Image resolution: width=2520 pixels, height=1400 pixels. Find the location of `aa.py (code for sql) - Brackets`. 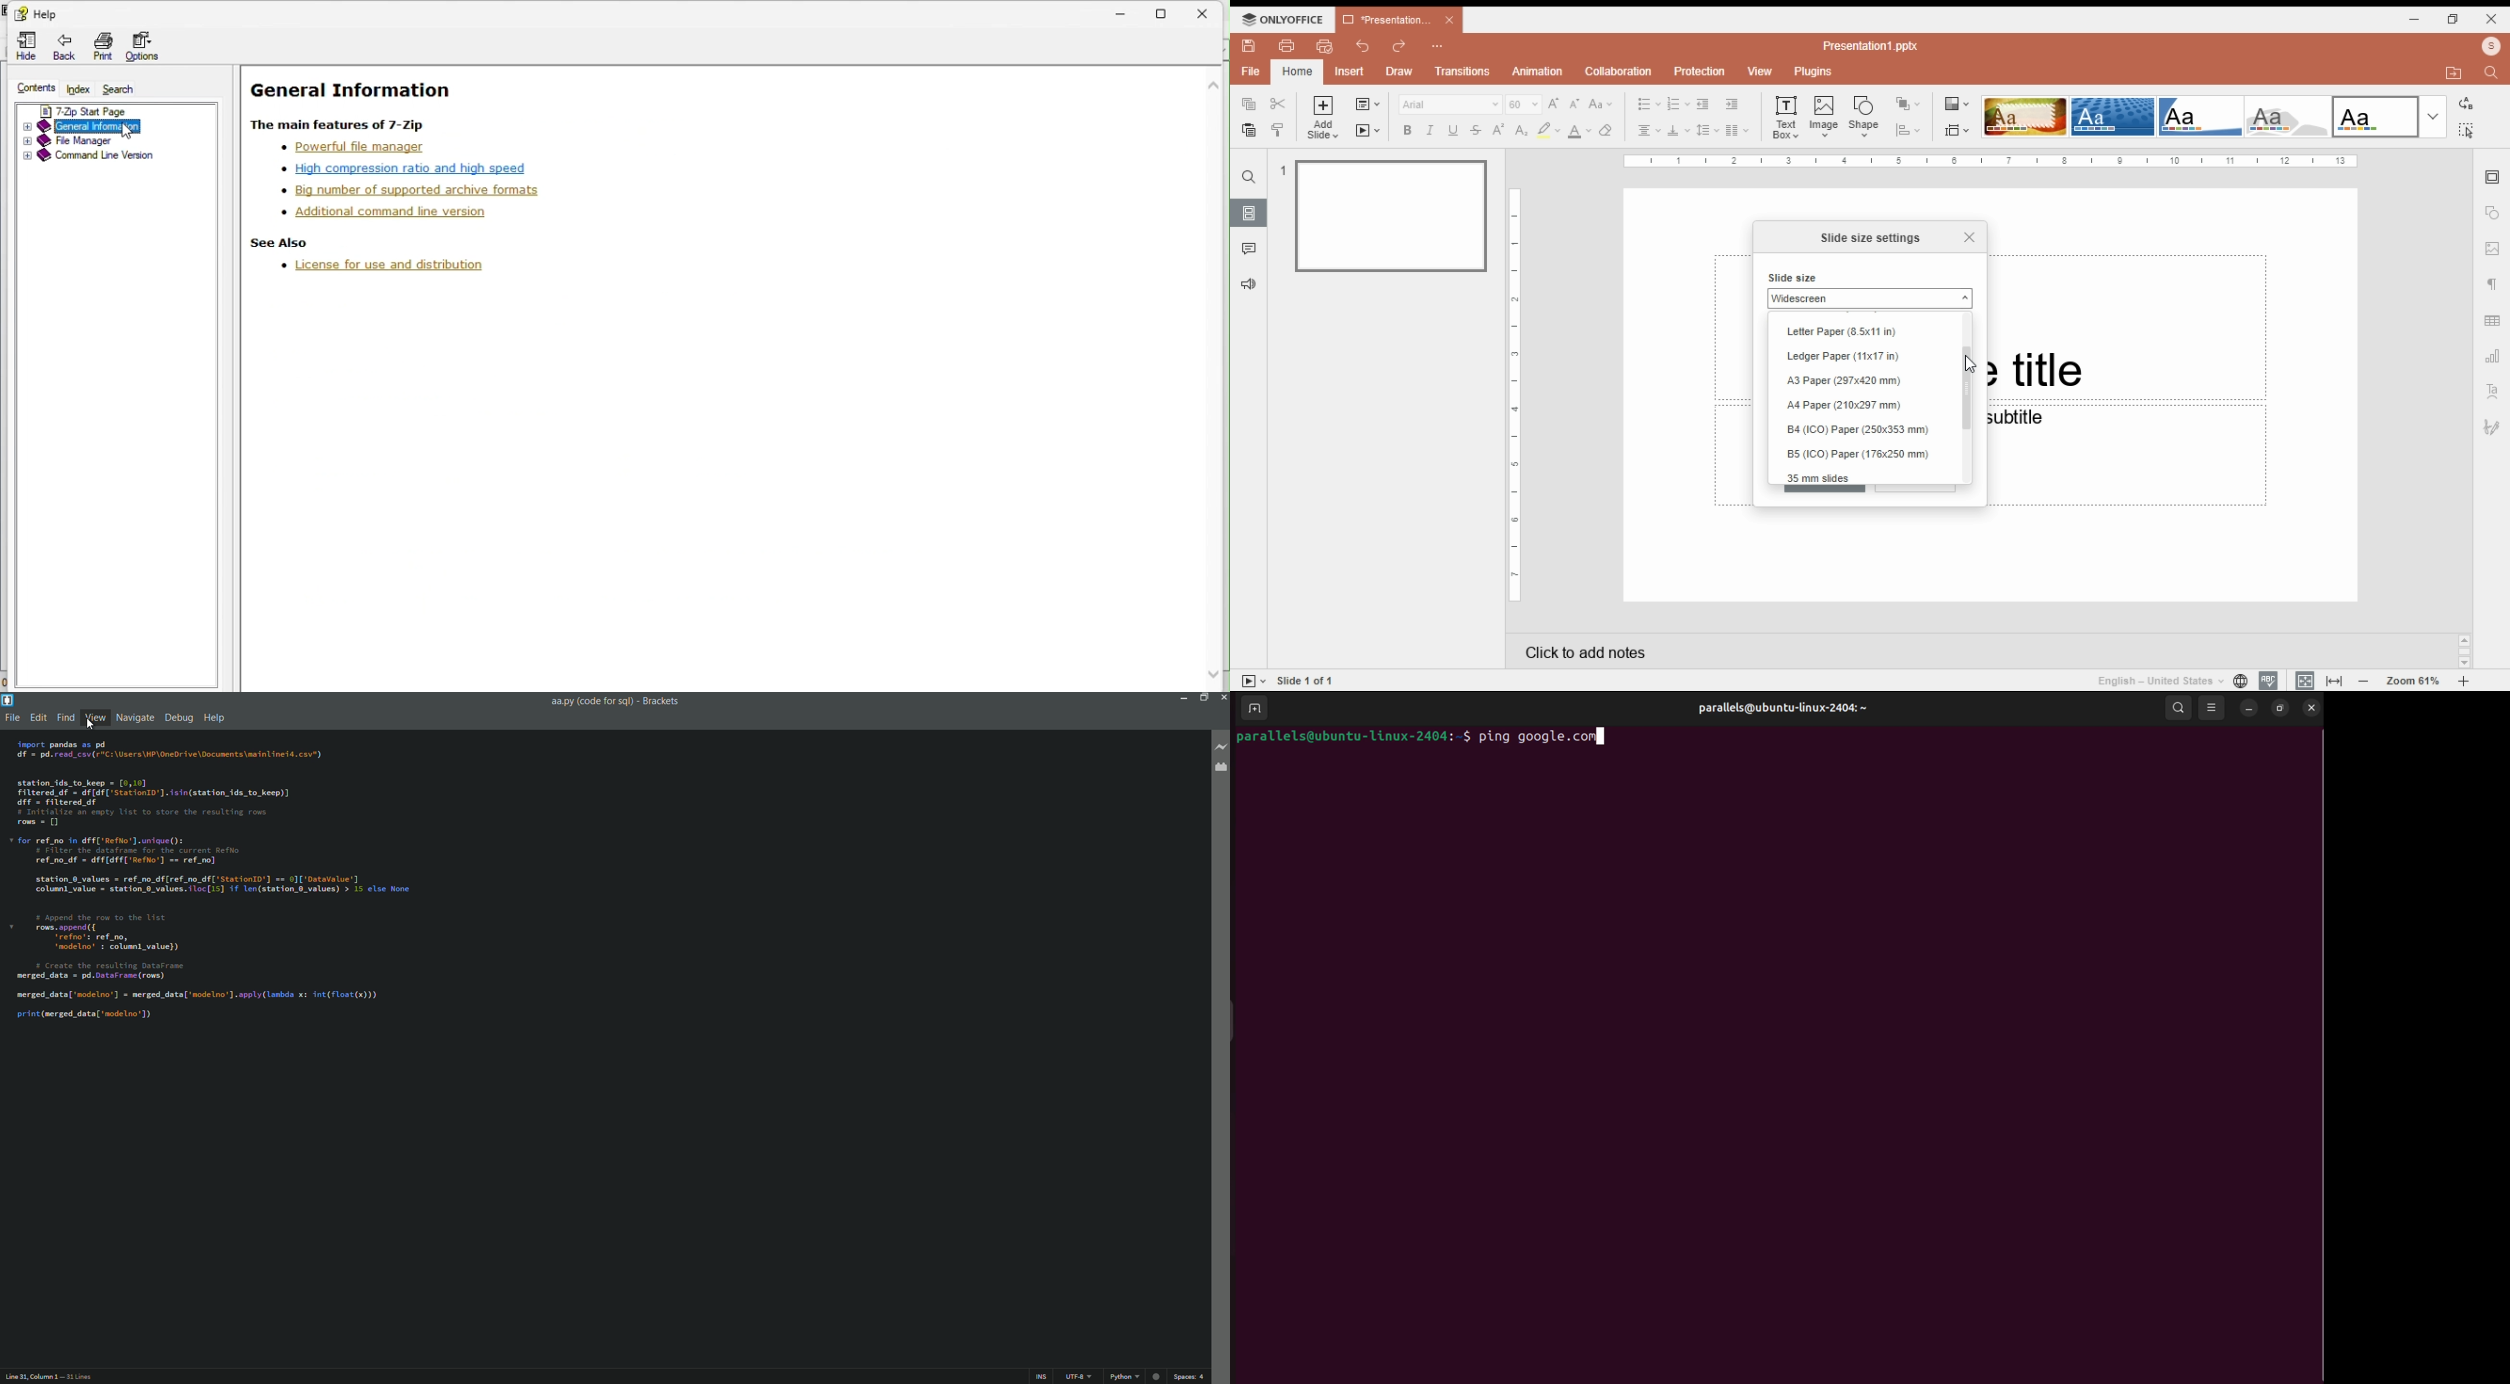

aa.py (code for sql) - Brackets is located at coordinates (622, 704).